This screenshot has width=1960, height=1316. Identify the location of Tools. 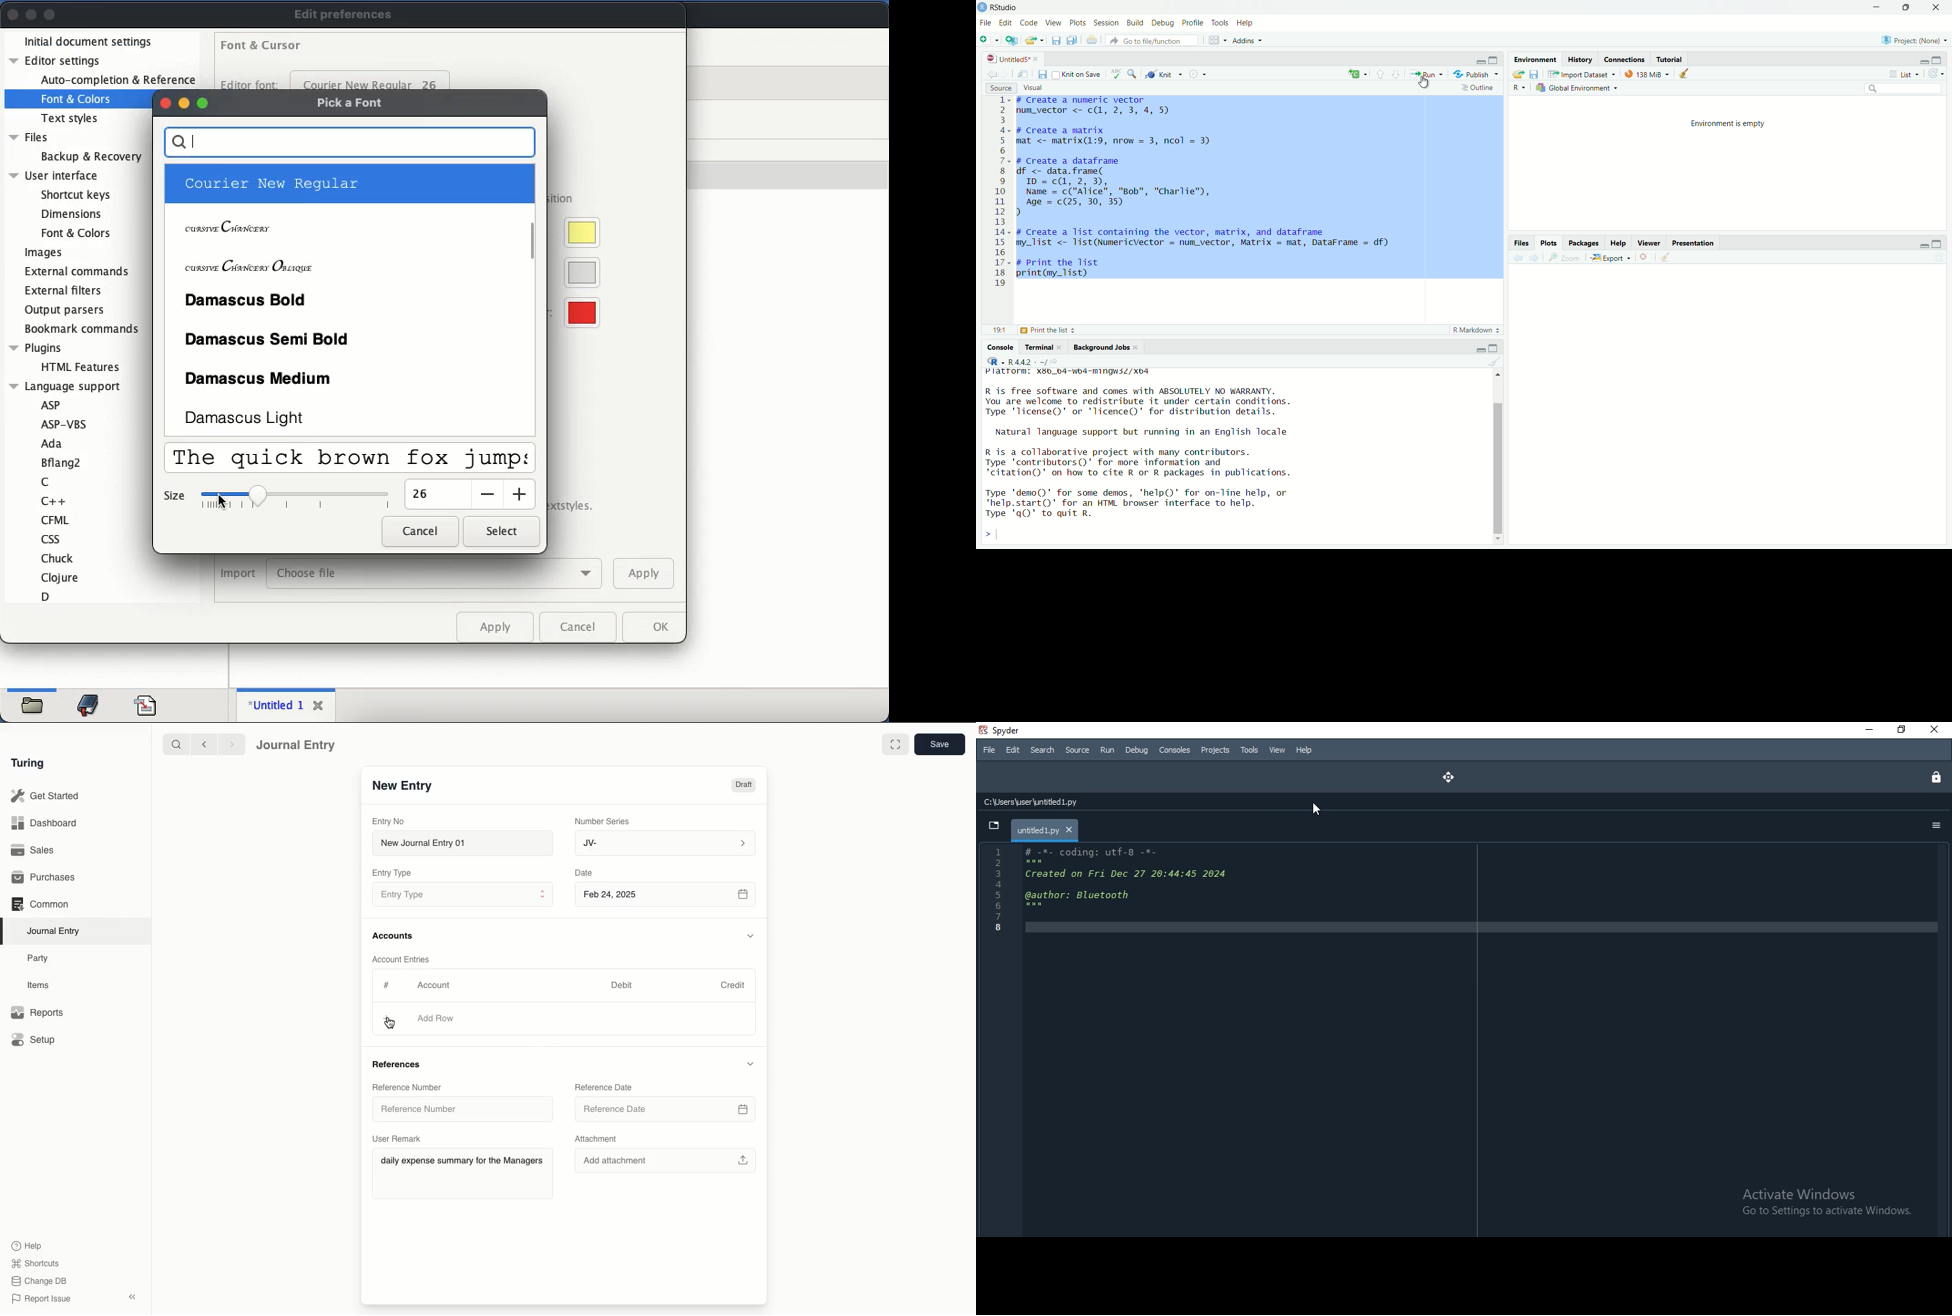
(1219, 23).